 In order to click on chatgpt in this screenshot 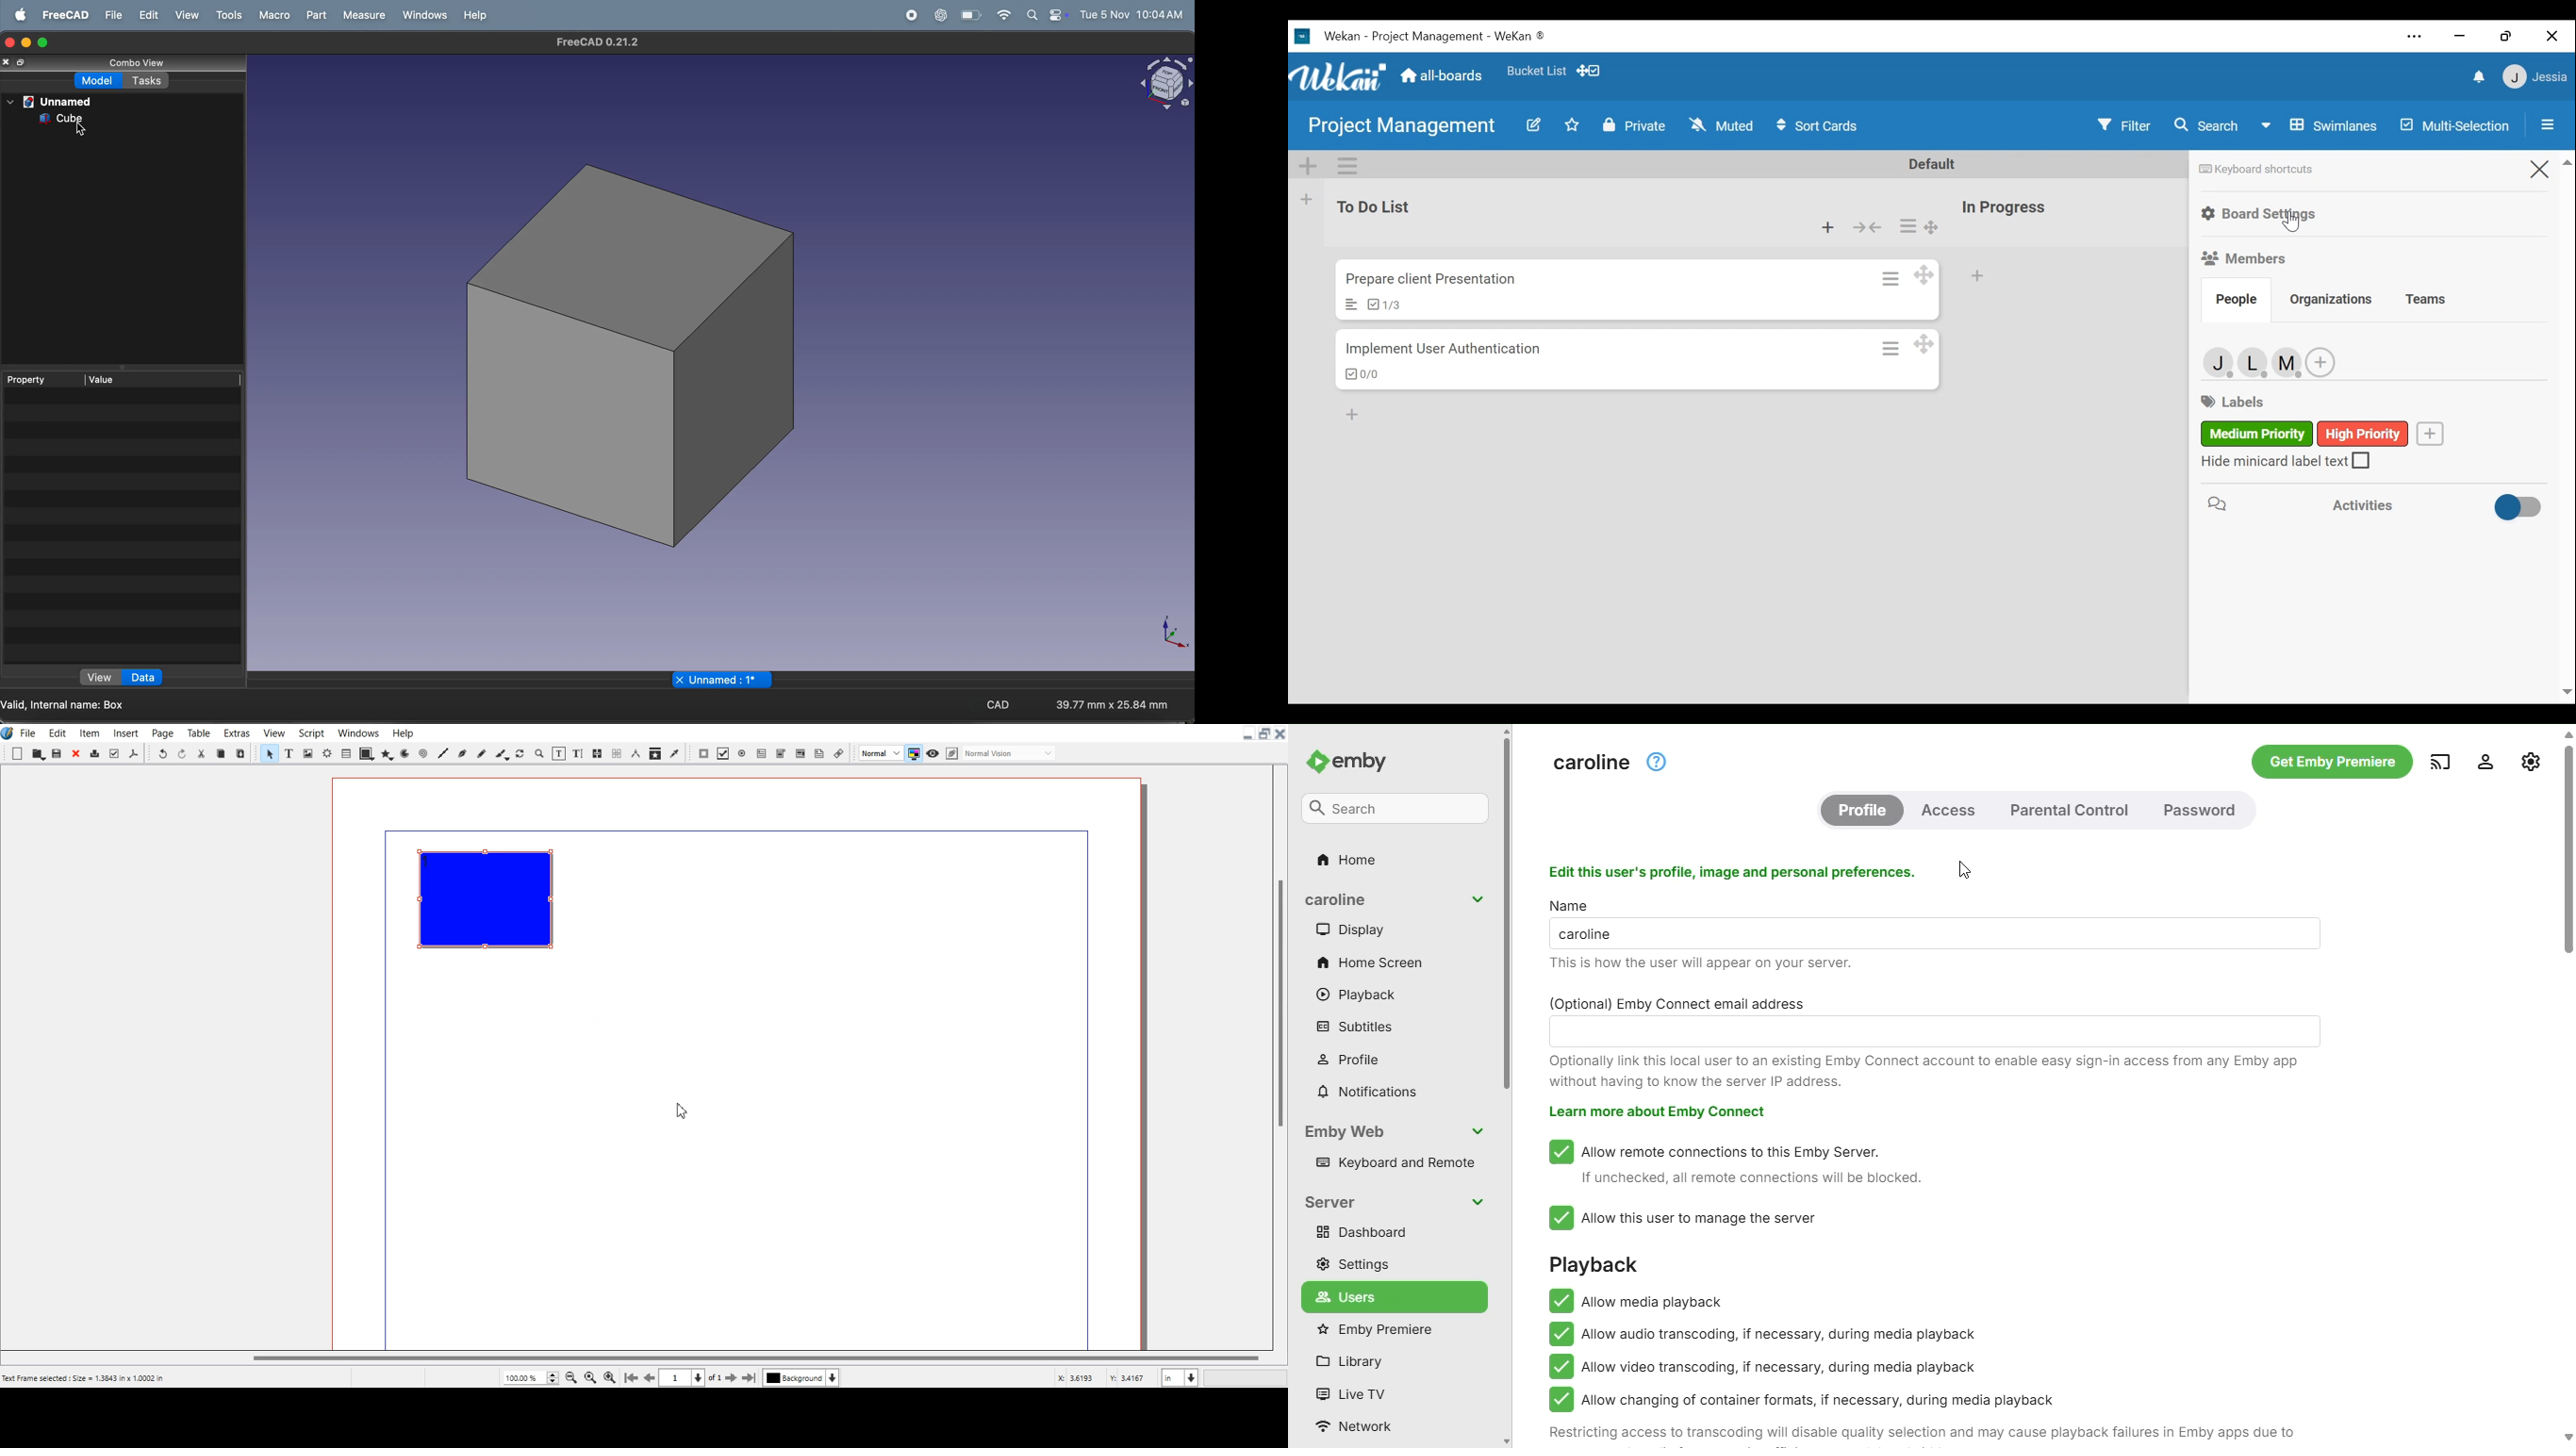, I will do `click(939, 14)`.